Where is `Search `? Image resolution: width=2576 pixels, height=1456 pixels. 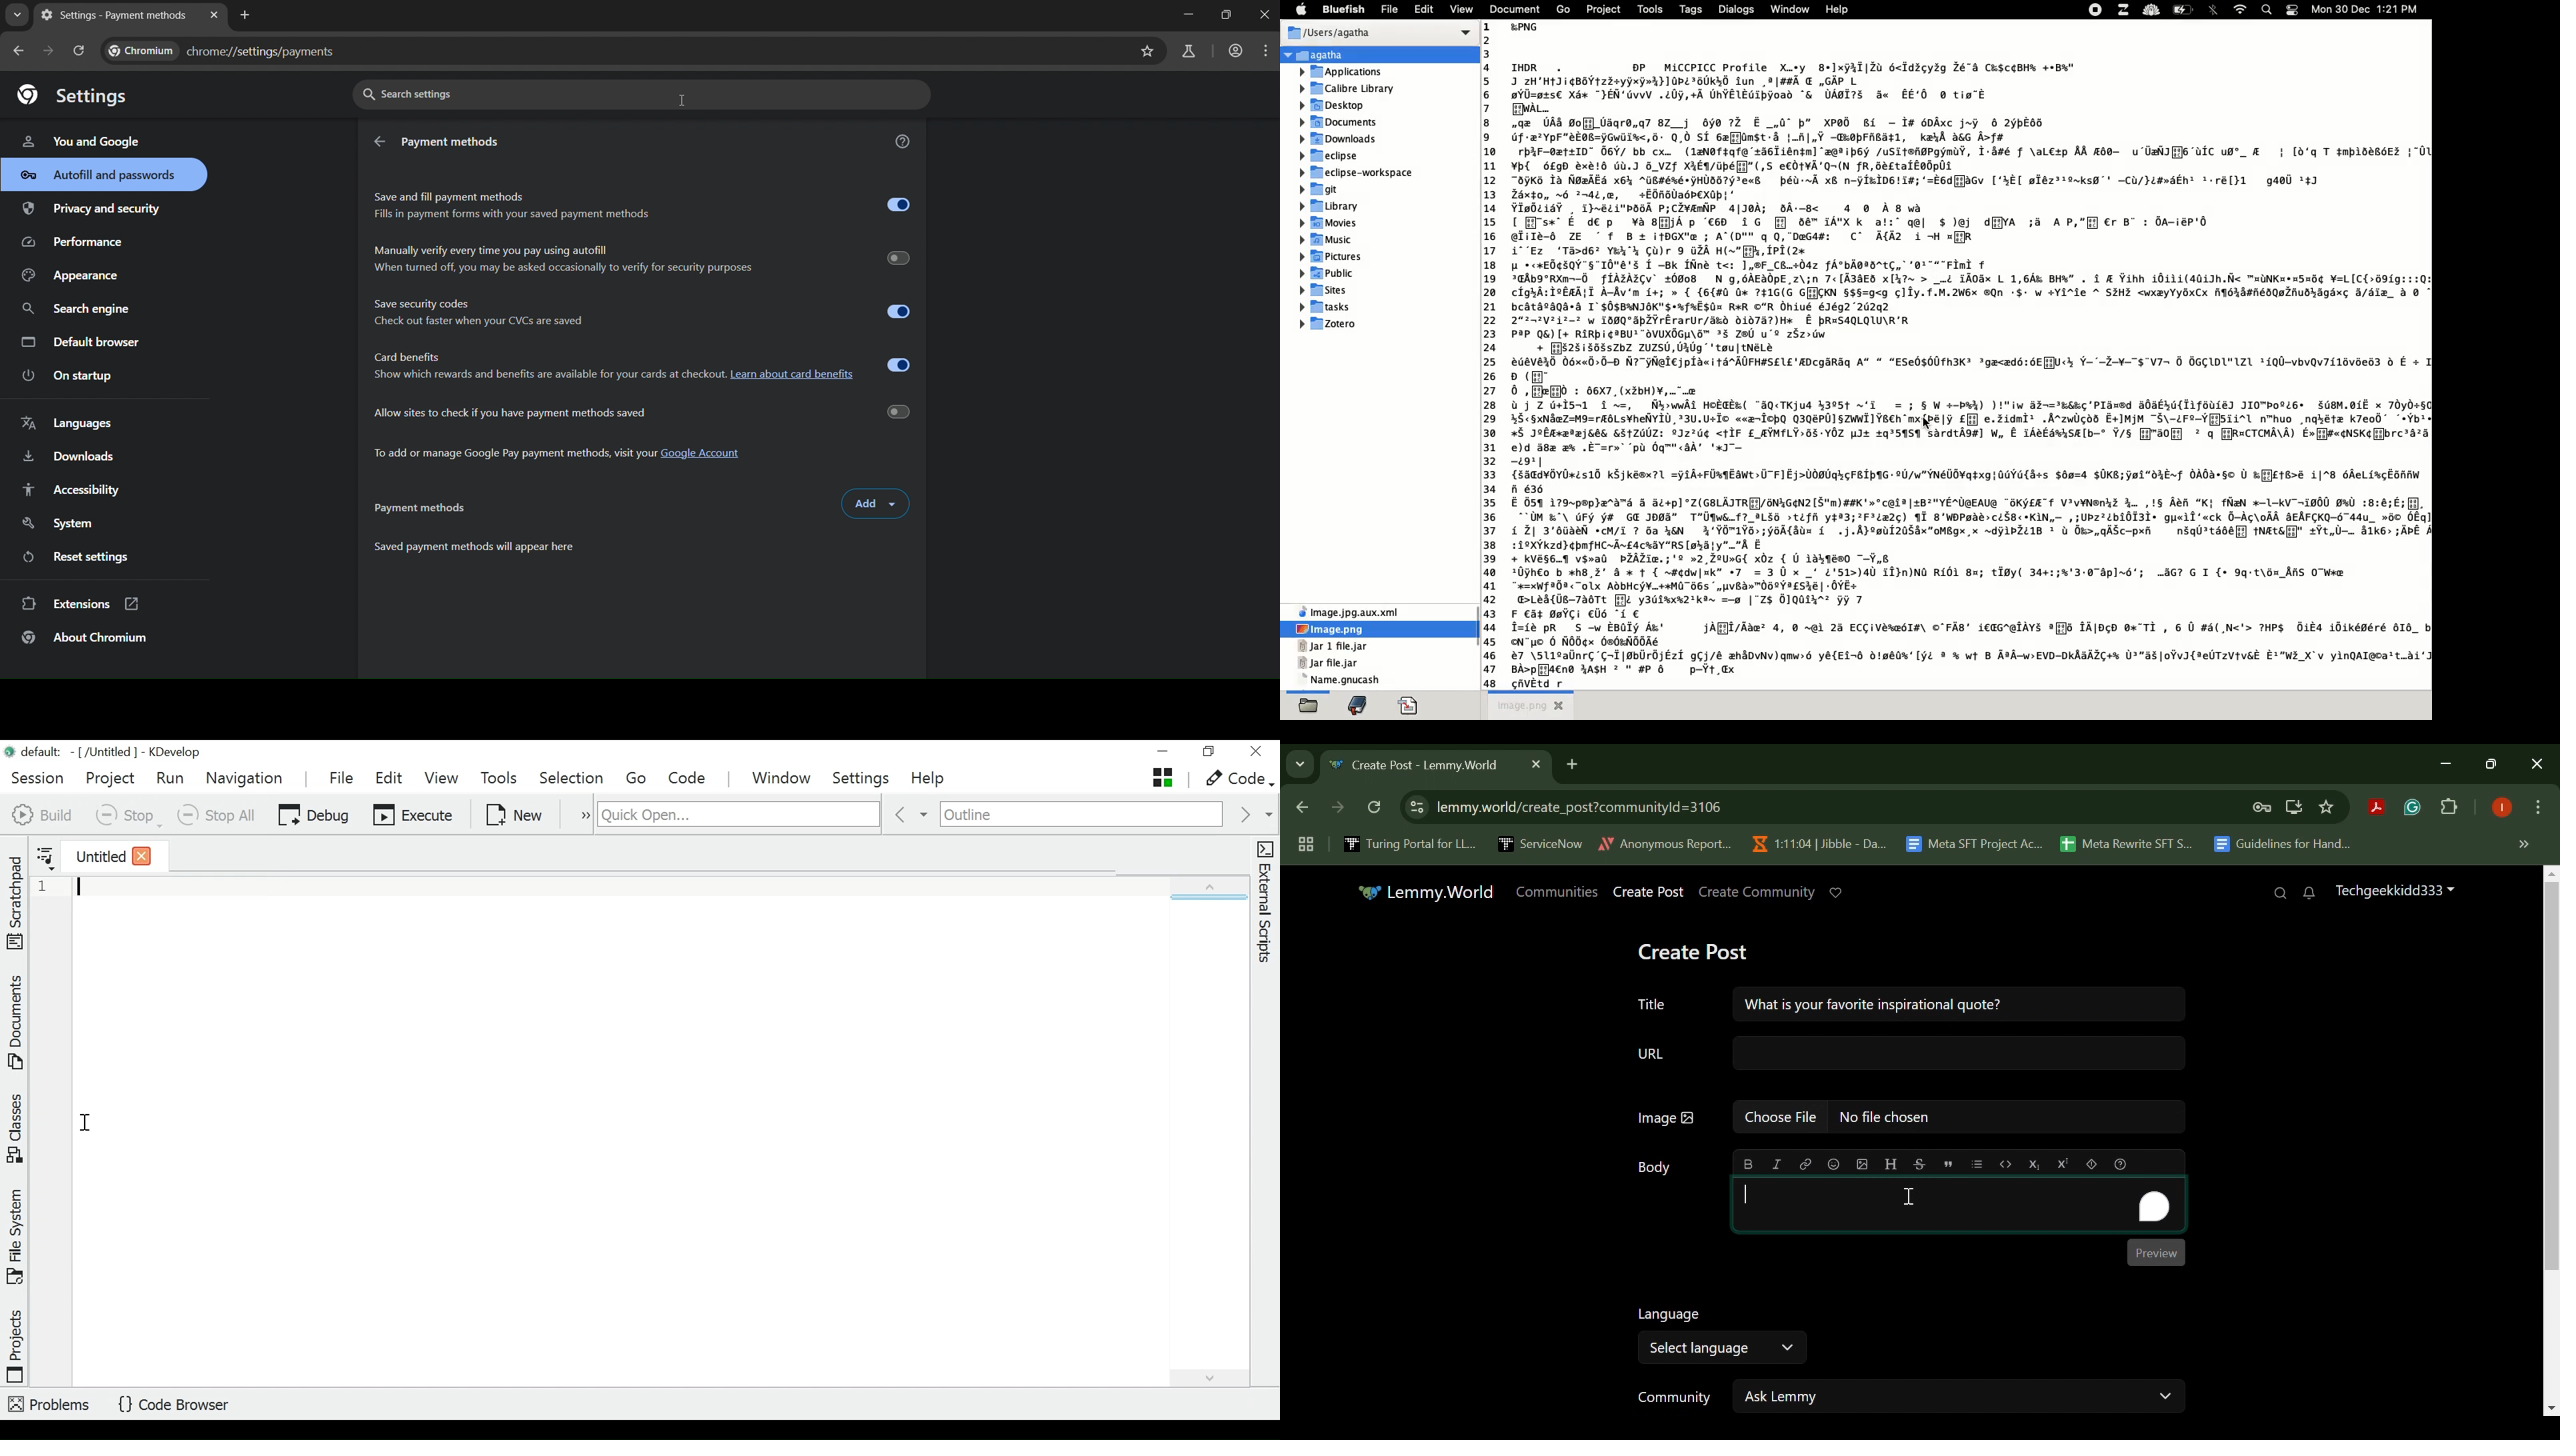 Search  is located at coordinates (2280, 893).